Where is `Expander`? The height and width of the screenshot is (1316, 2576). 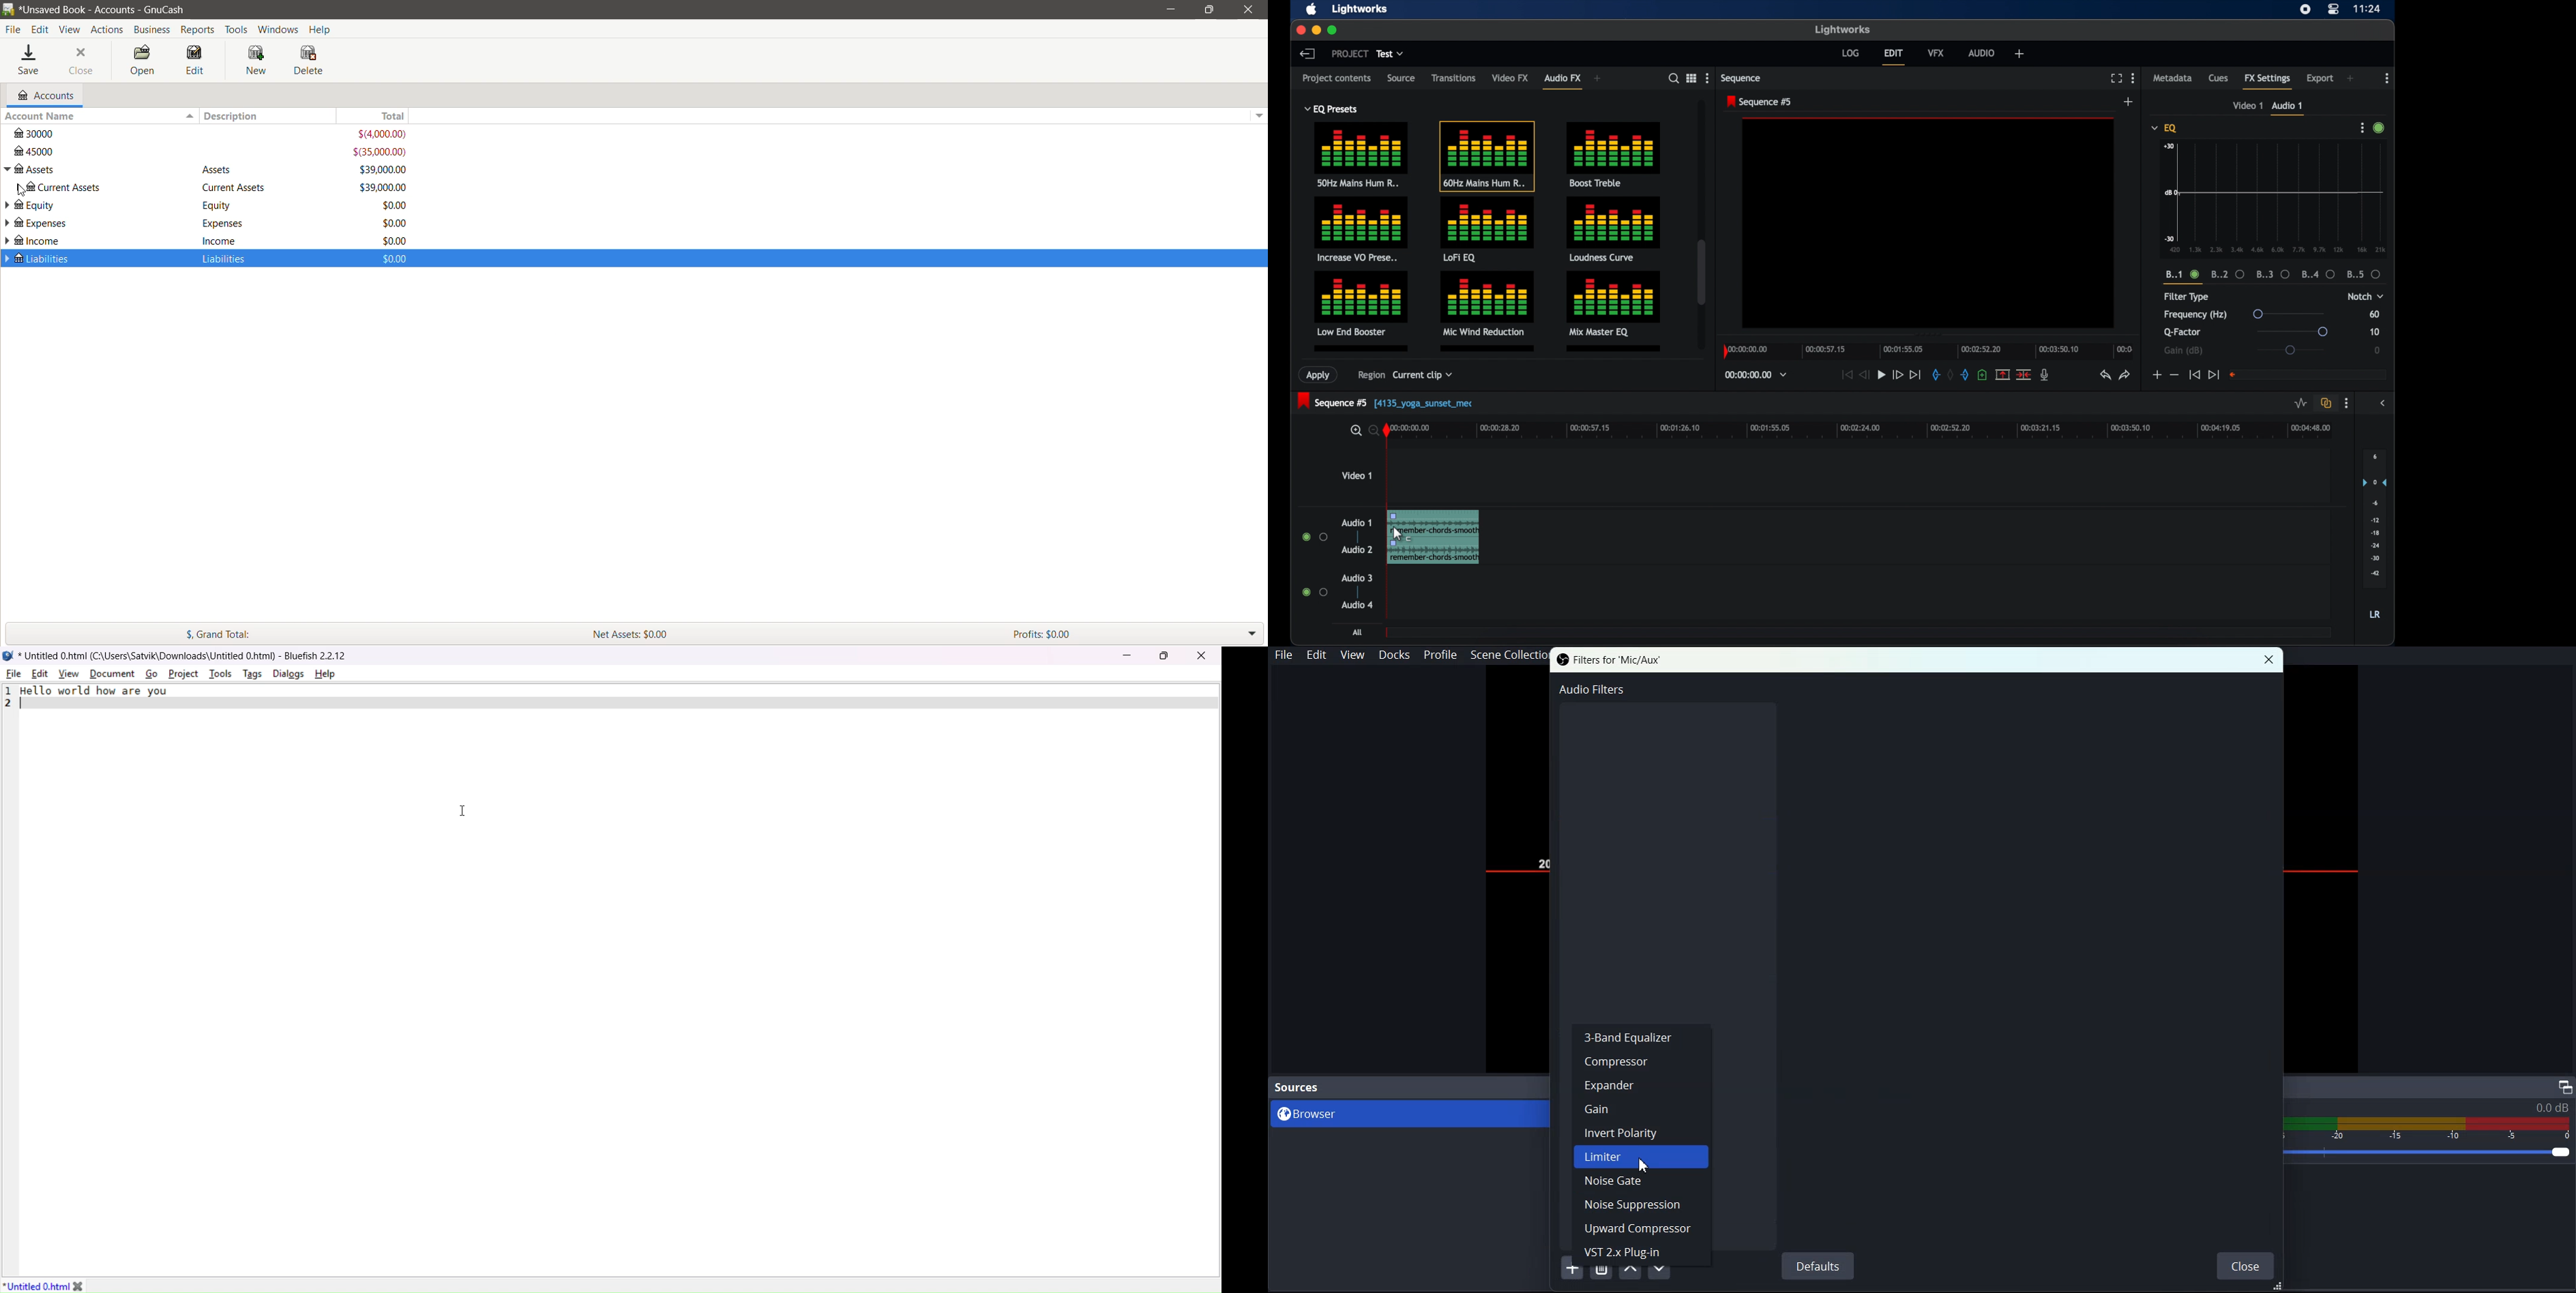
Expander is located at coordinates (1642, 1087).